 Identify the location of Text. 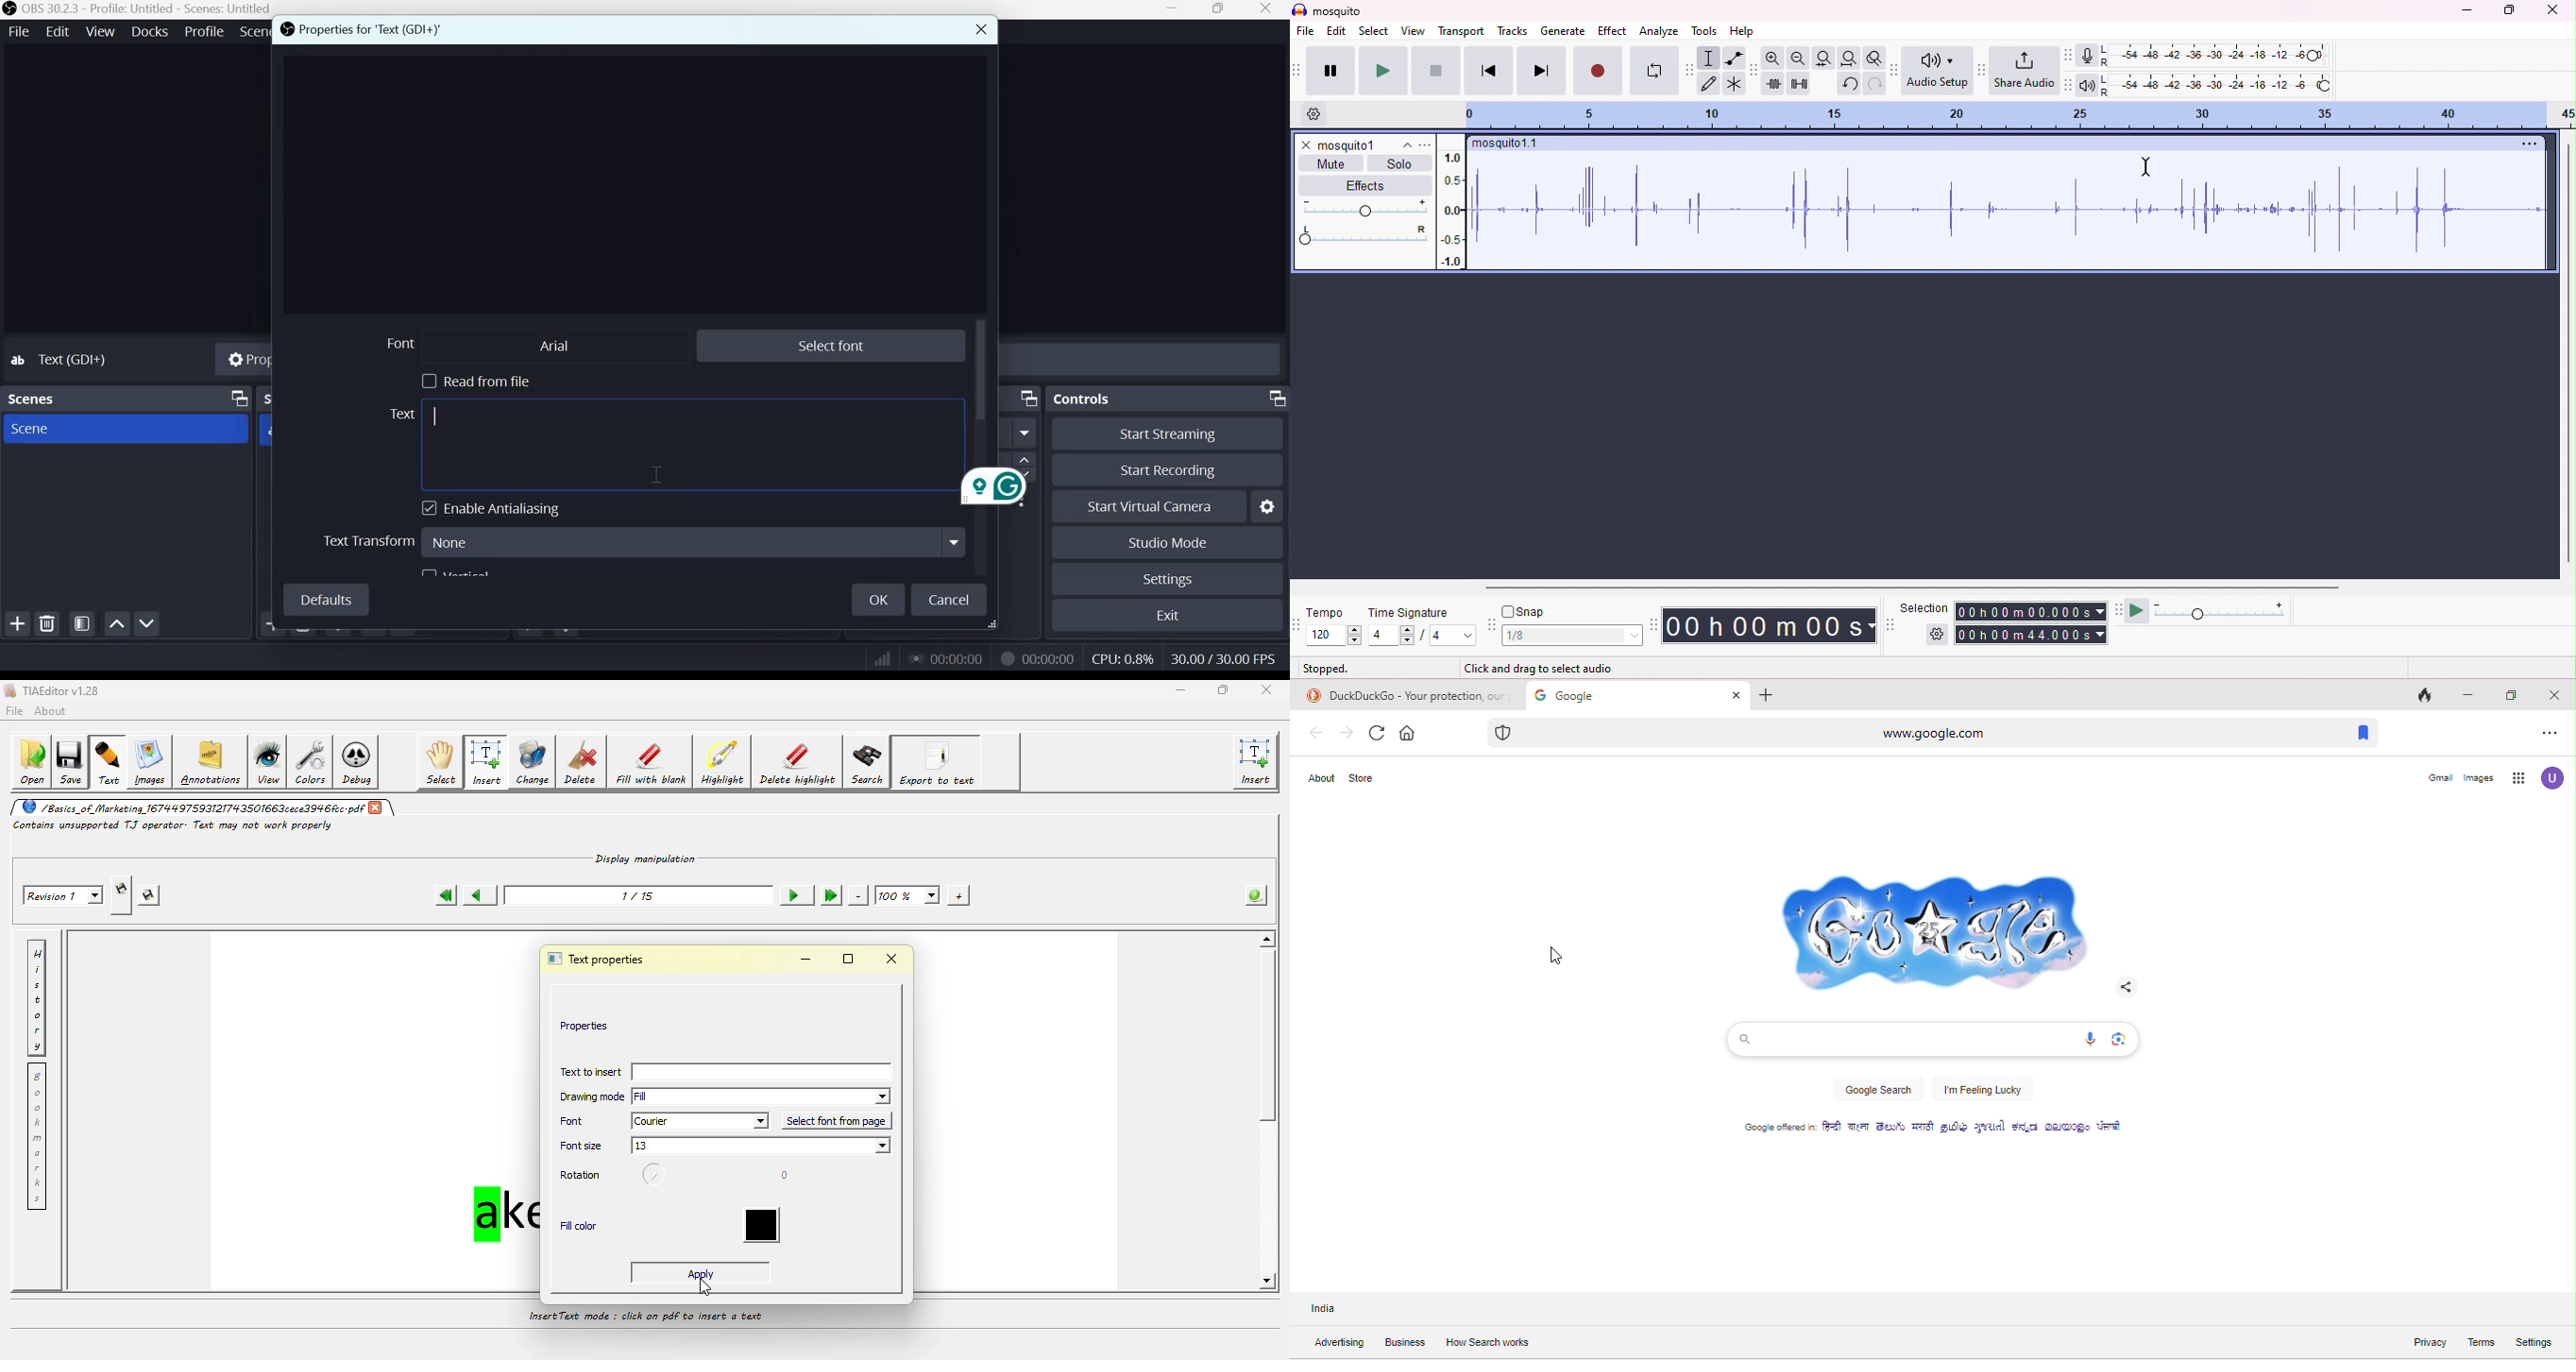
(399, 415).